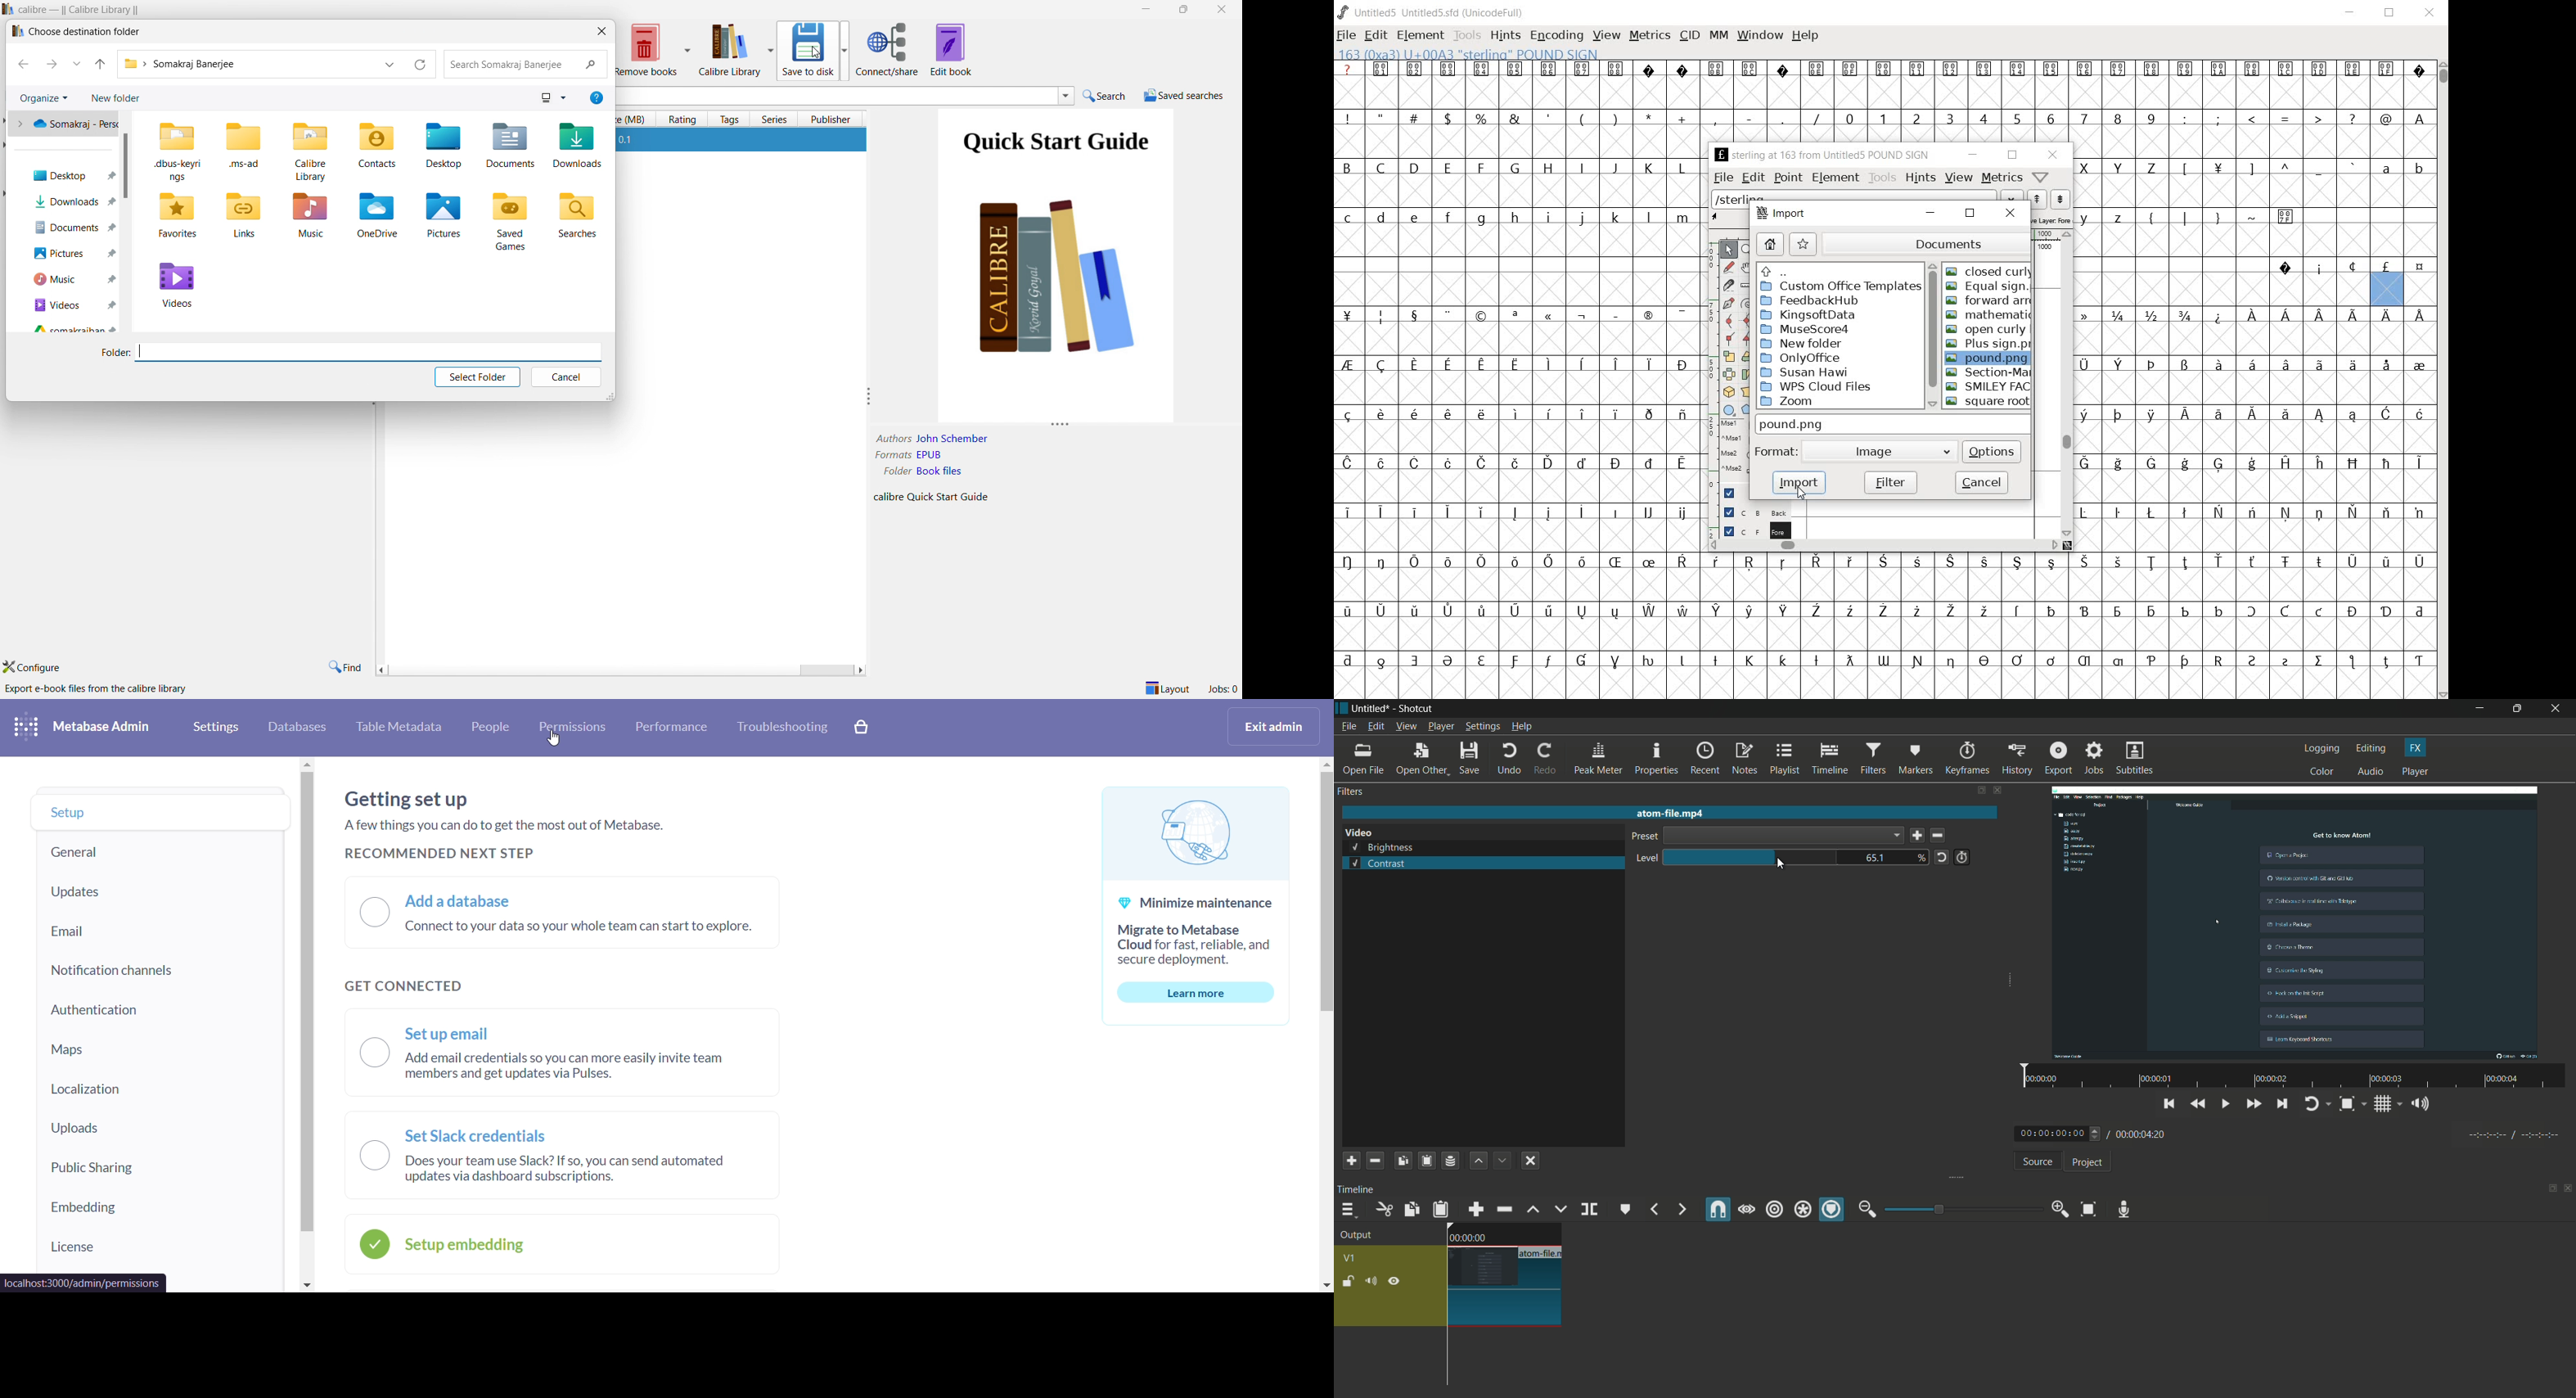 Image resolution: width=2576 pixels, height=1400 pixels. Describe the element at coordinates (2253, 661) in the screenshot. I see `Symbol` at that location.